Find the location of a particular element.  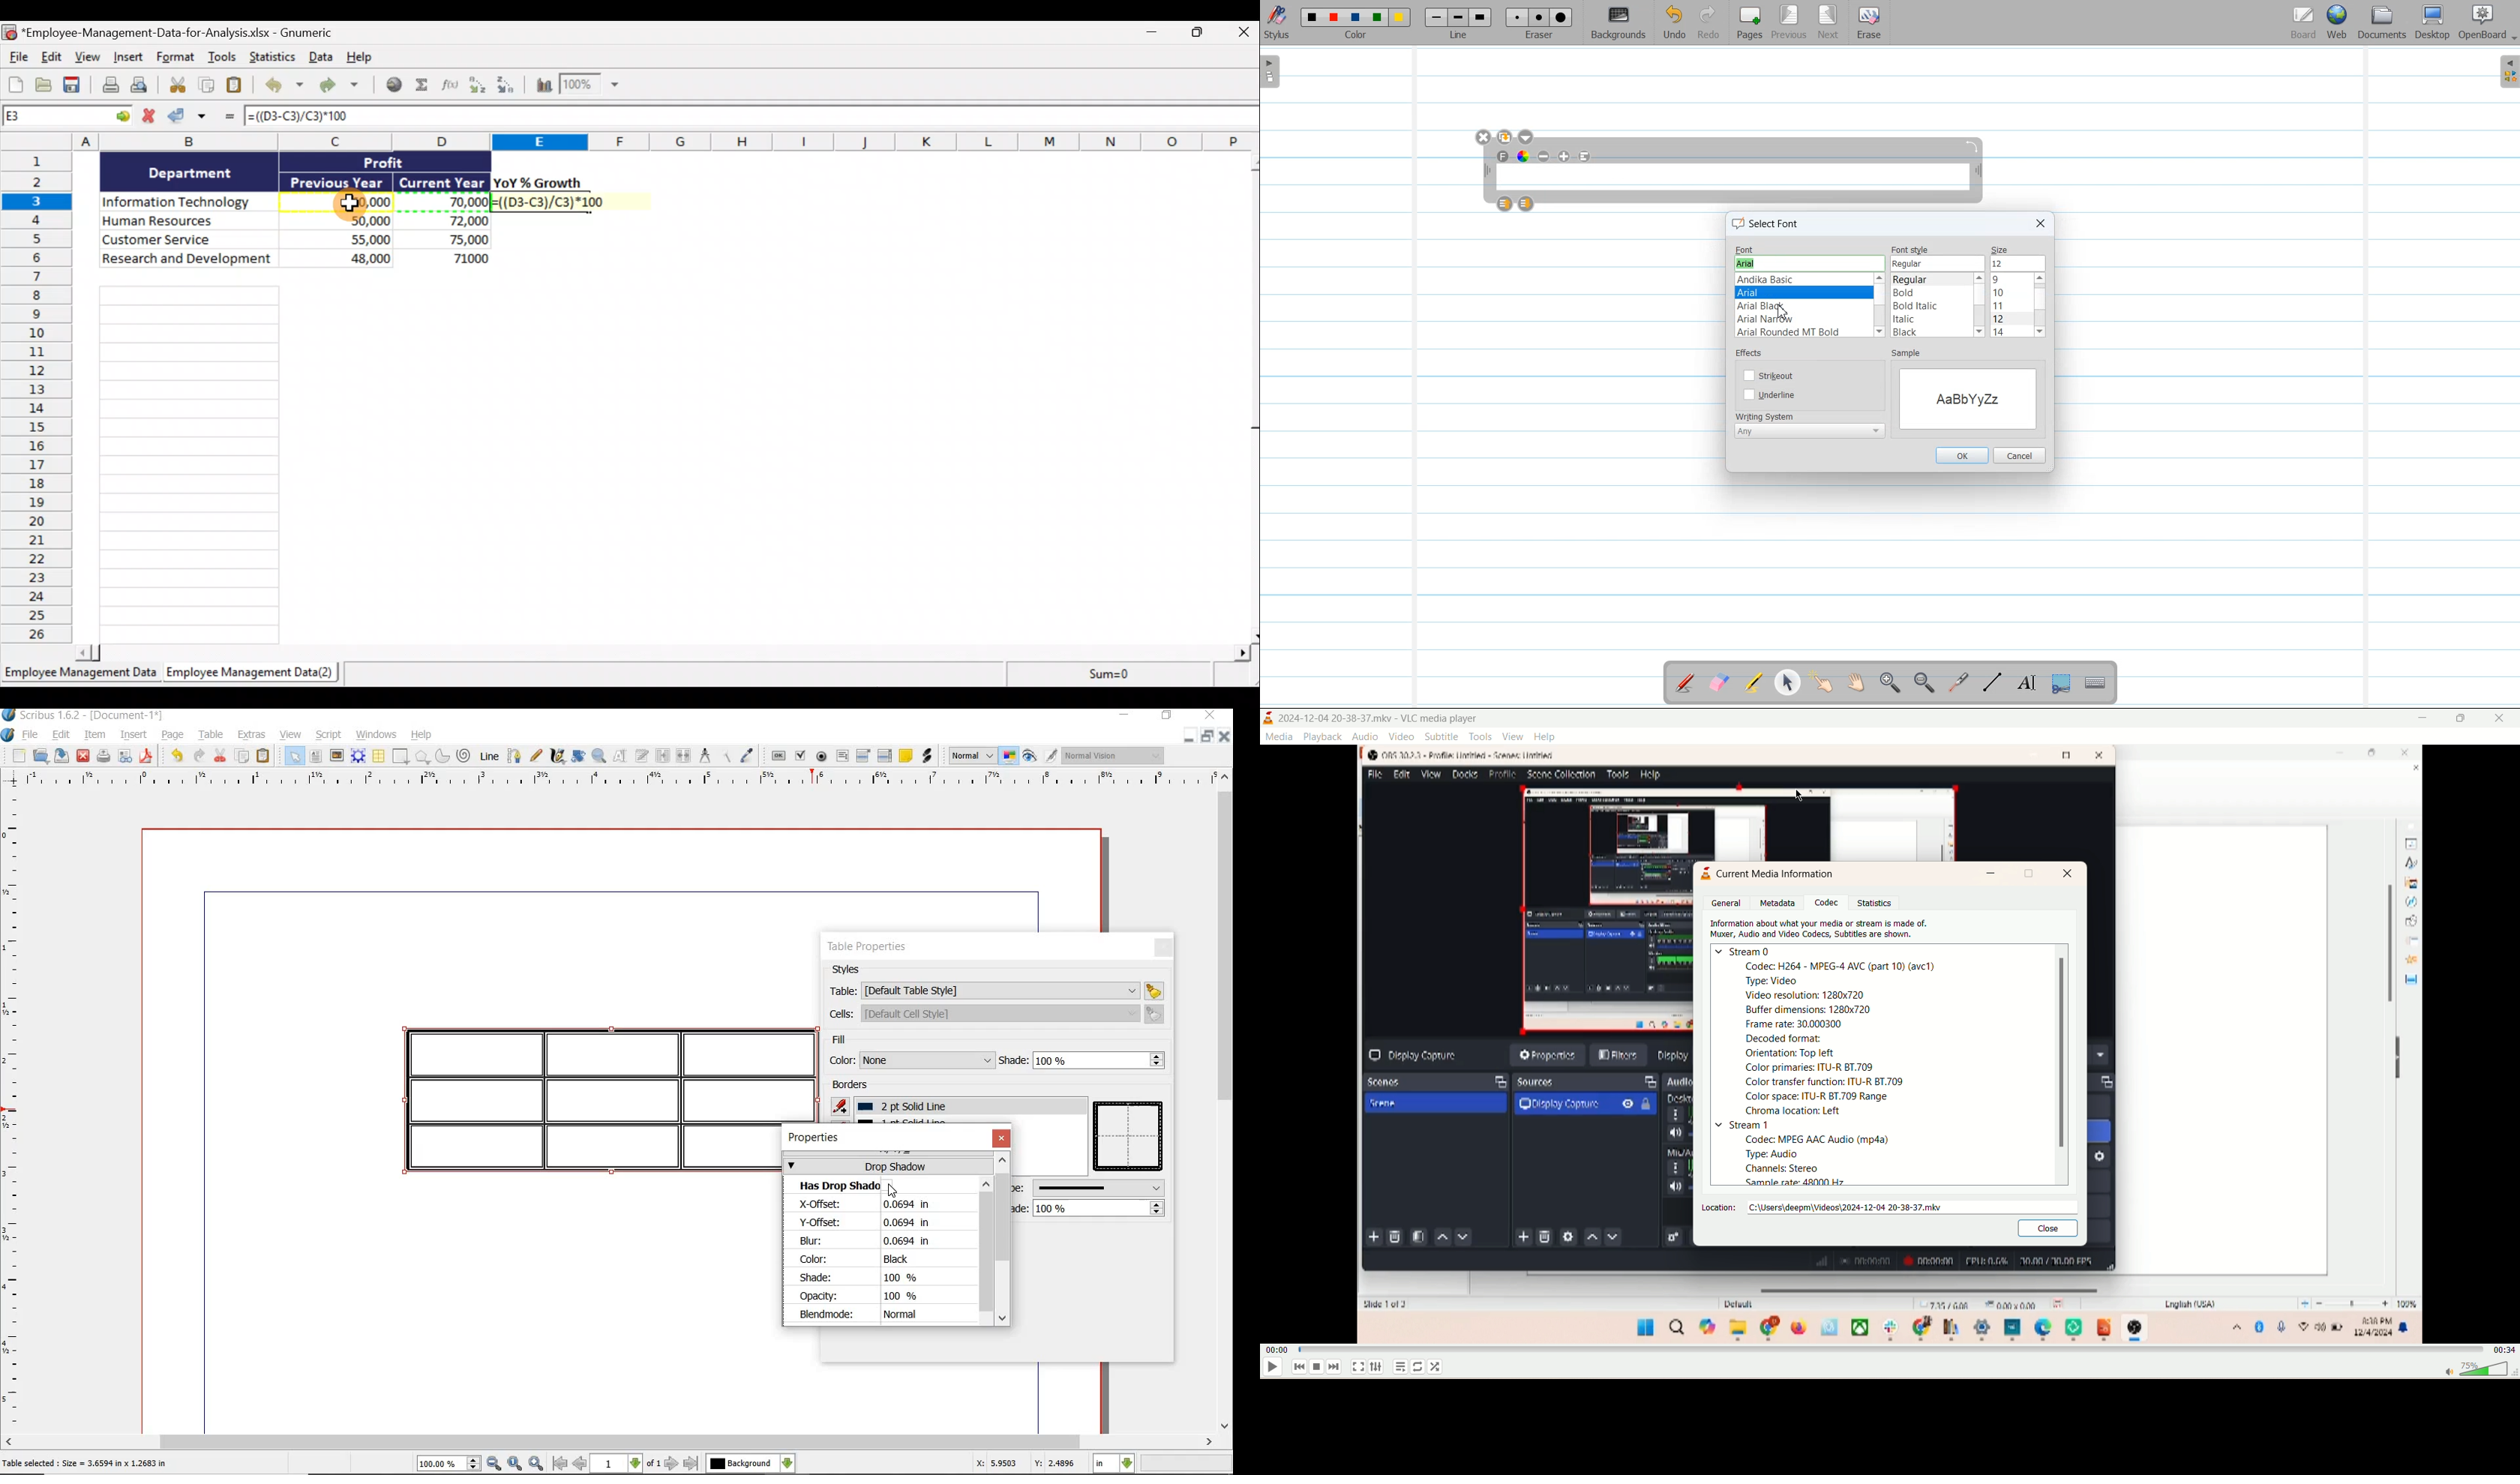

YoY% Growth is located at coordinates (538, 182).